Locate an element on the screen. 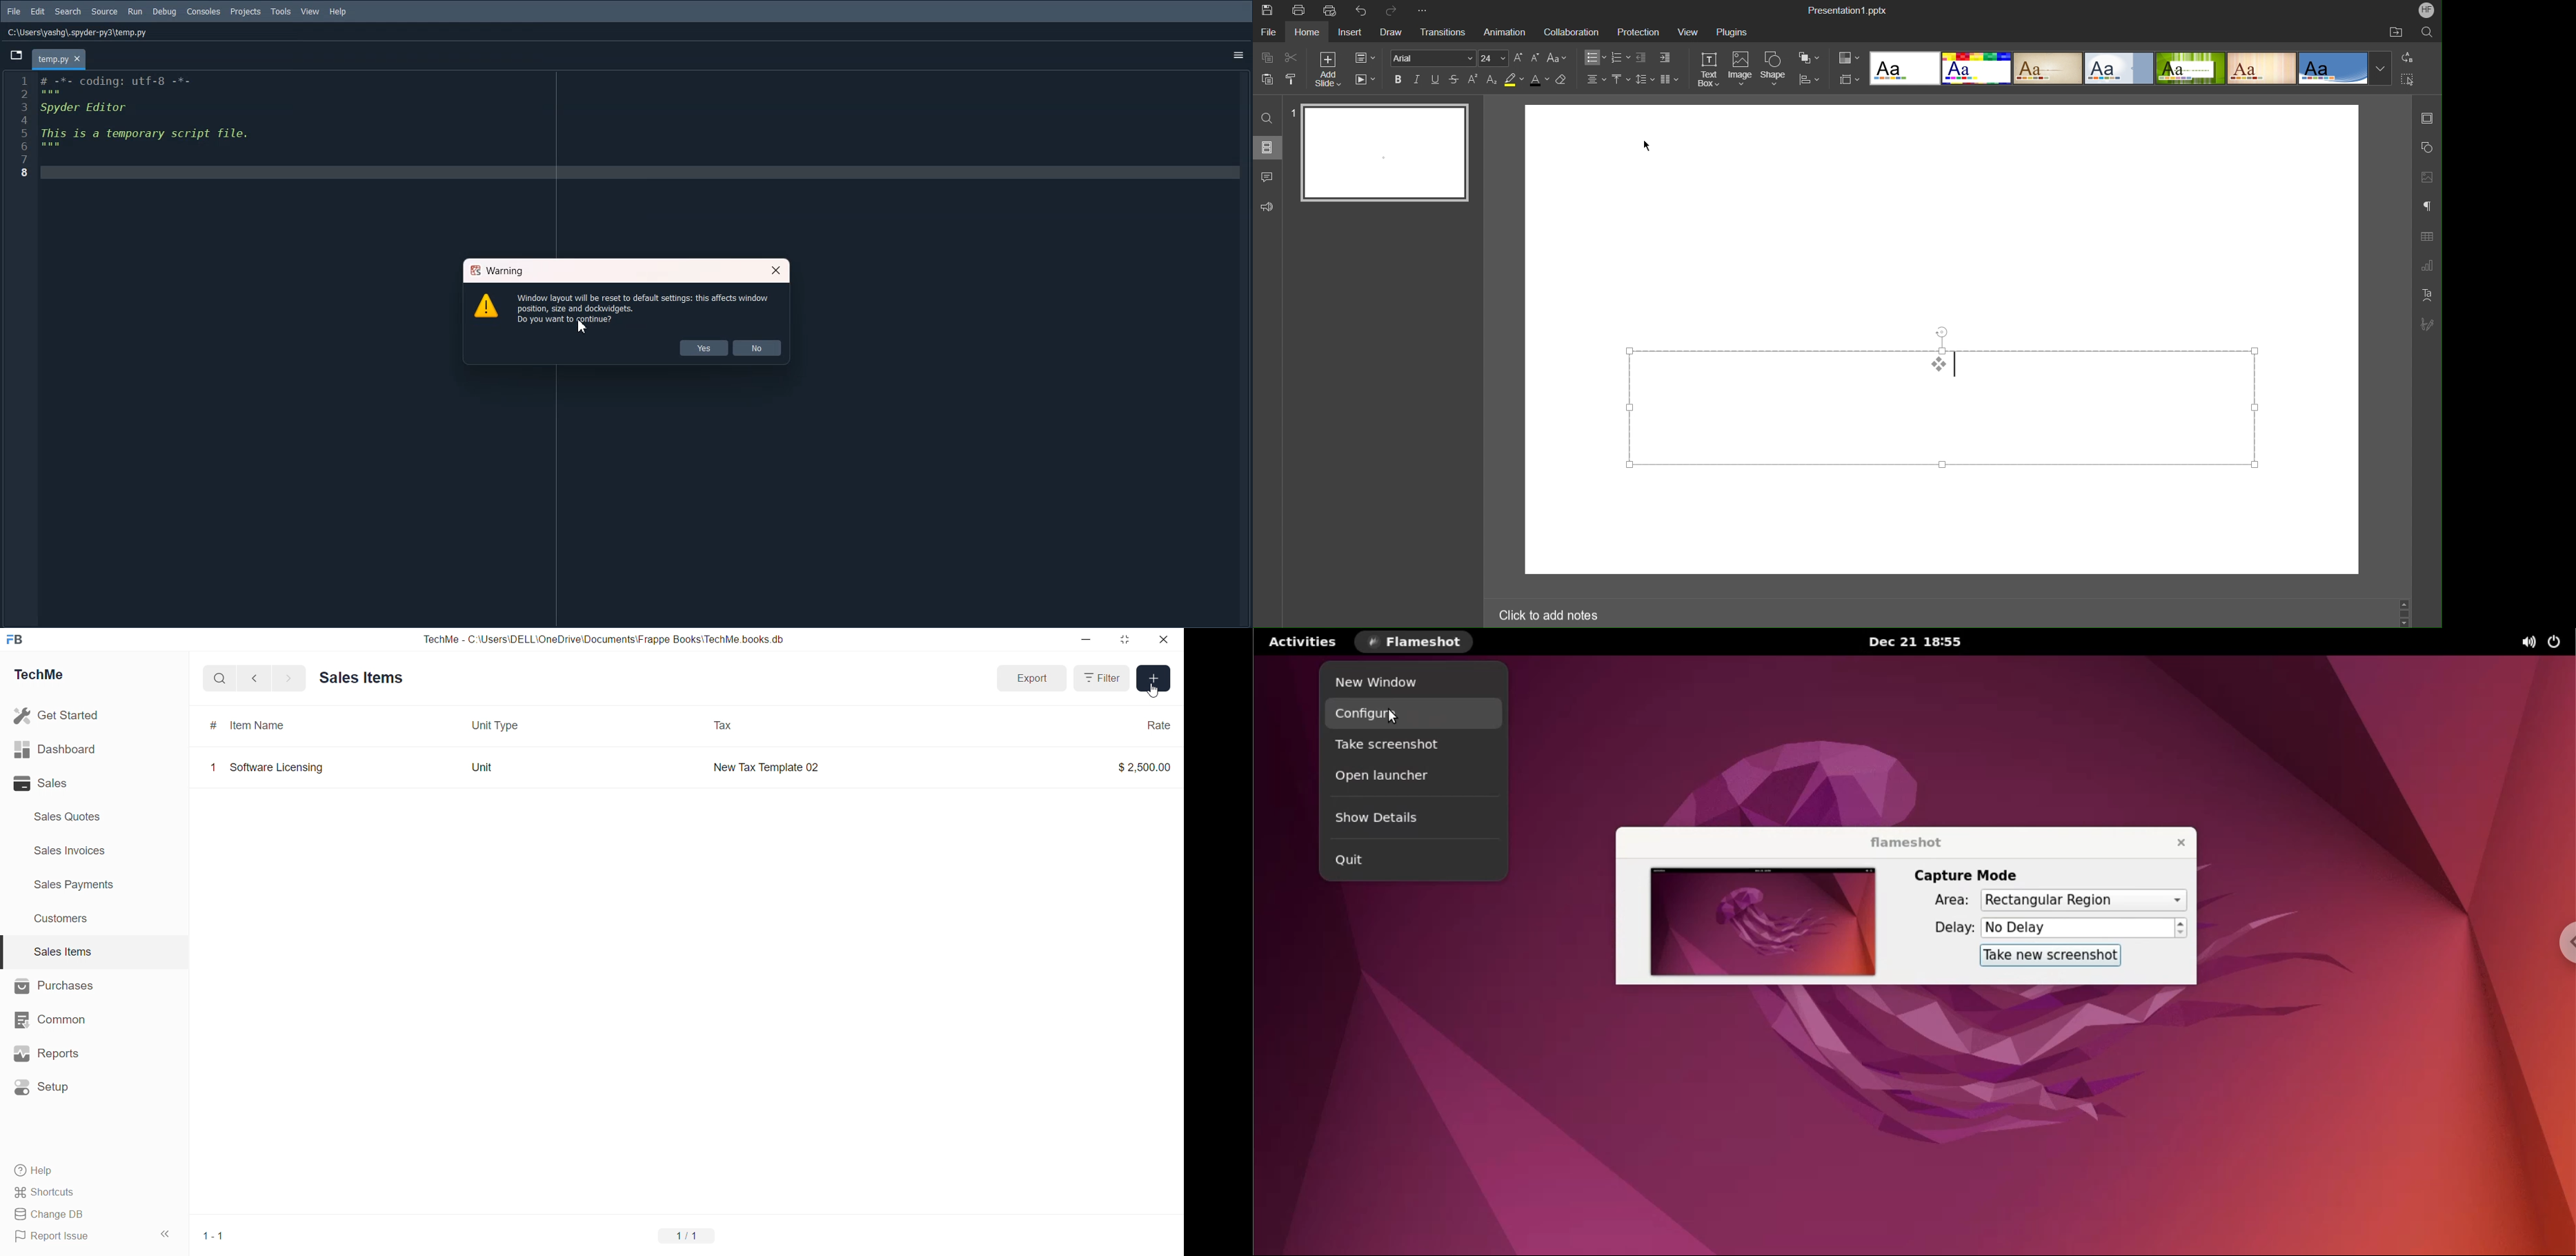 The width and height of the screenshot is (2576, 1260). Shape Settings is located at coordinates (2428, 148).